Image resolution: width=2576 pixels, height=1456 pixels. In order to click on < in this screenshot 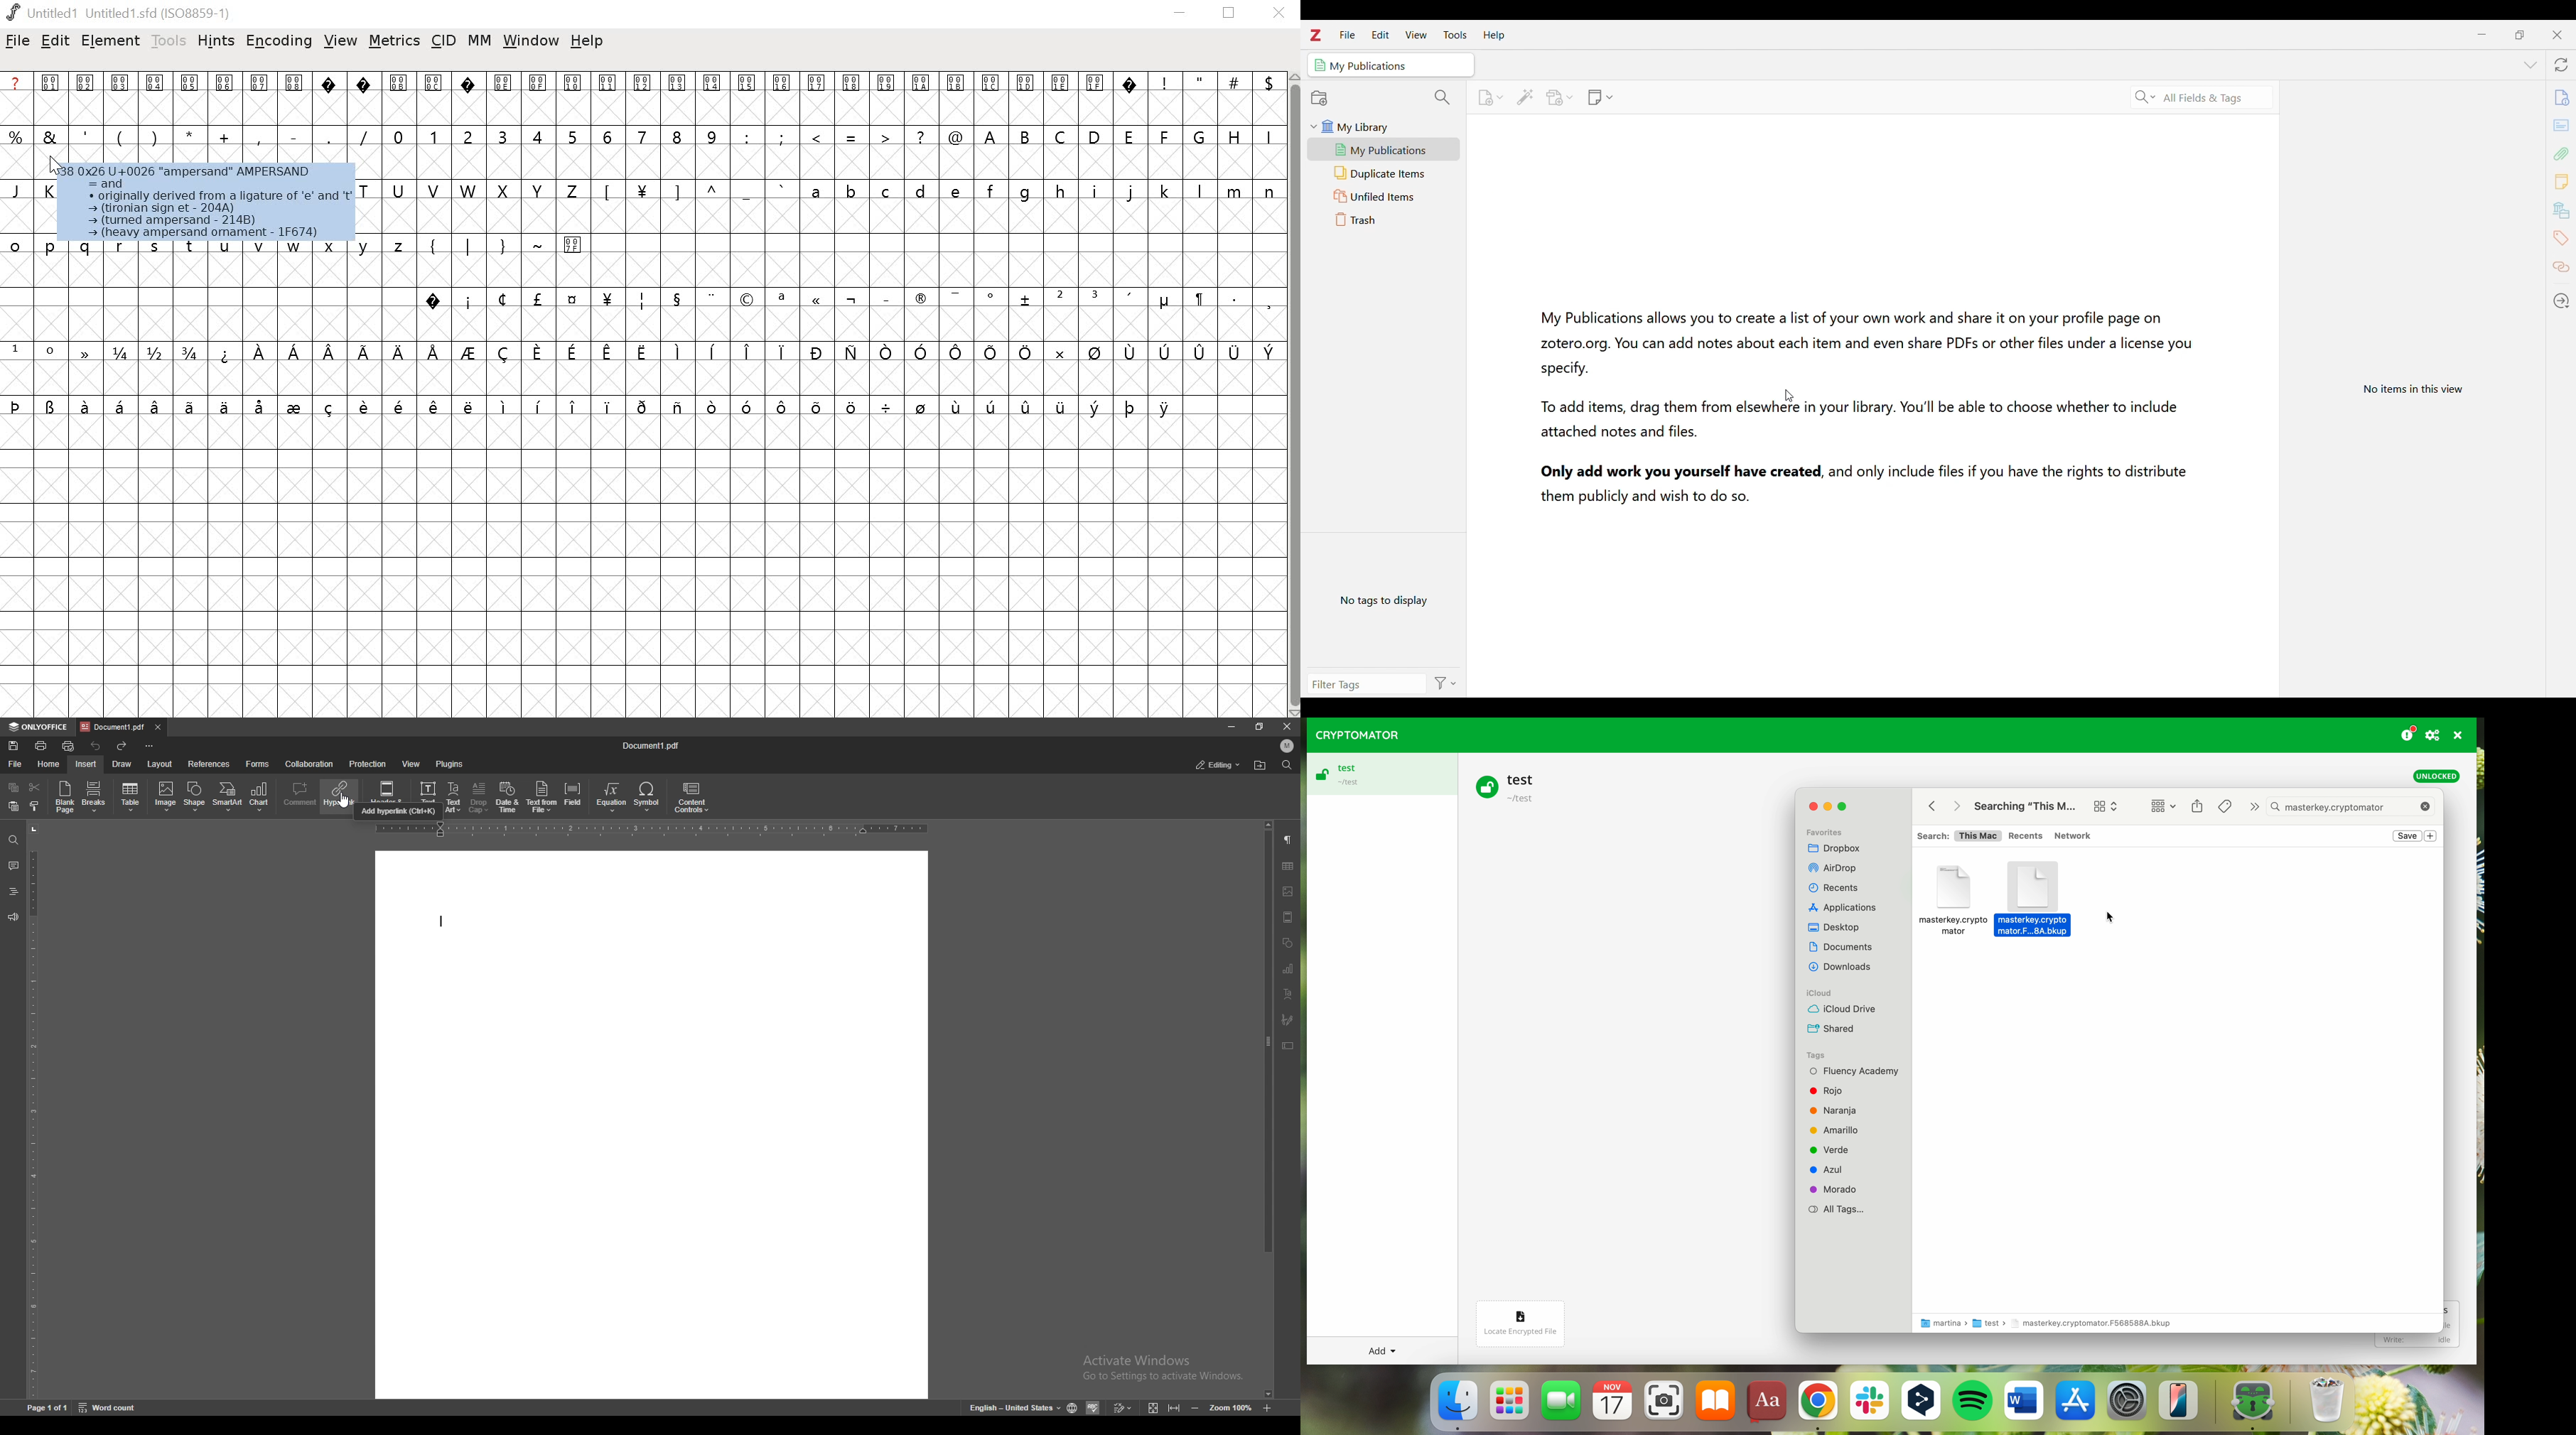, I will do `click(819, 136)`.